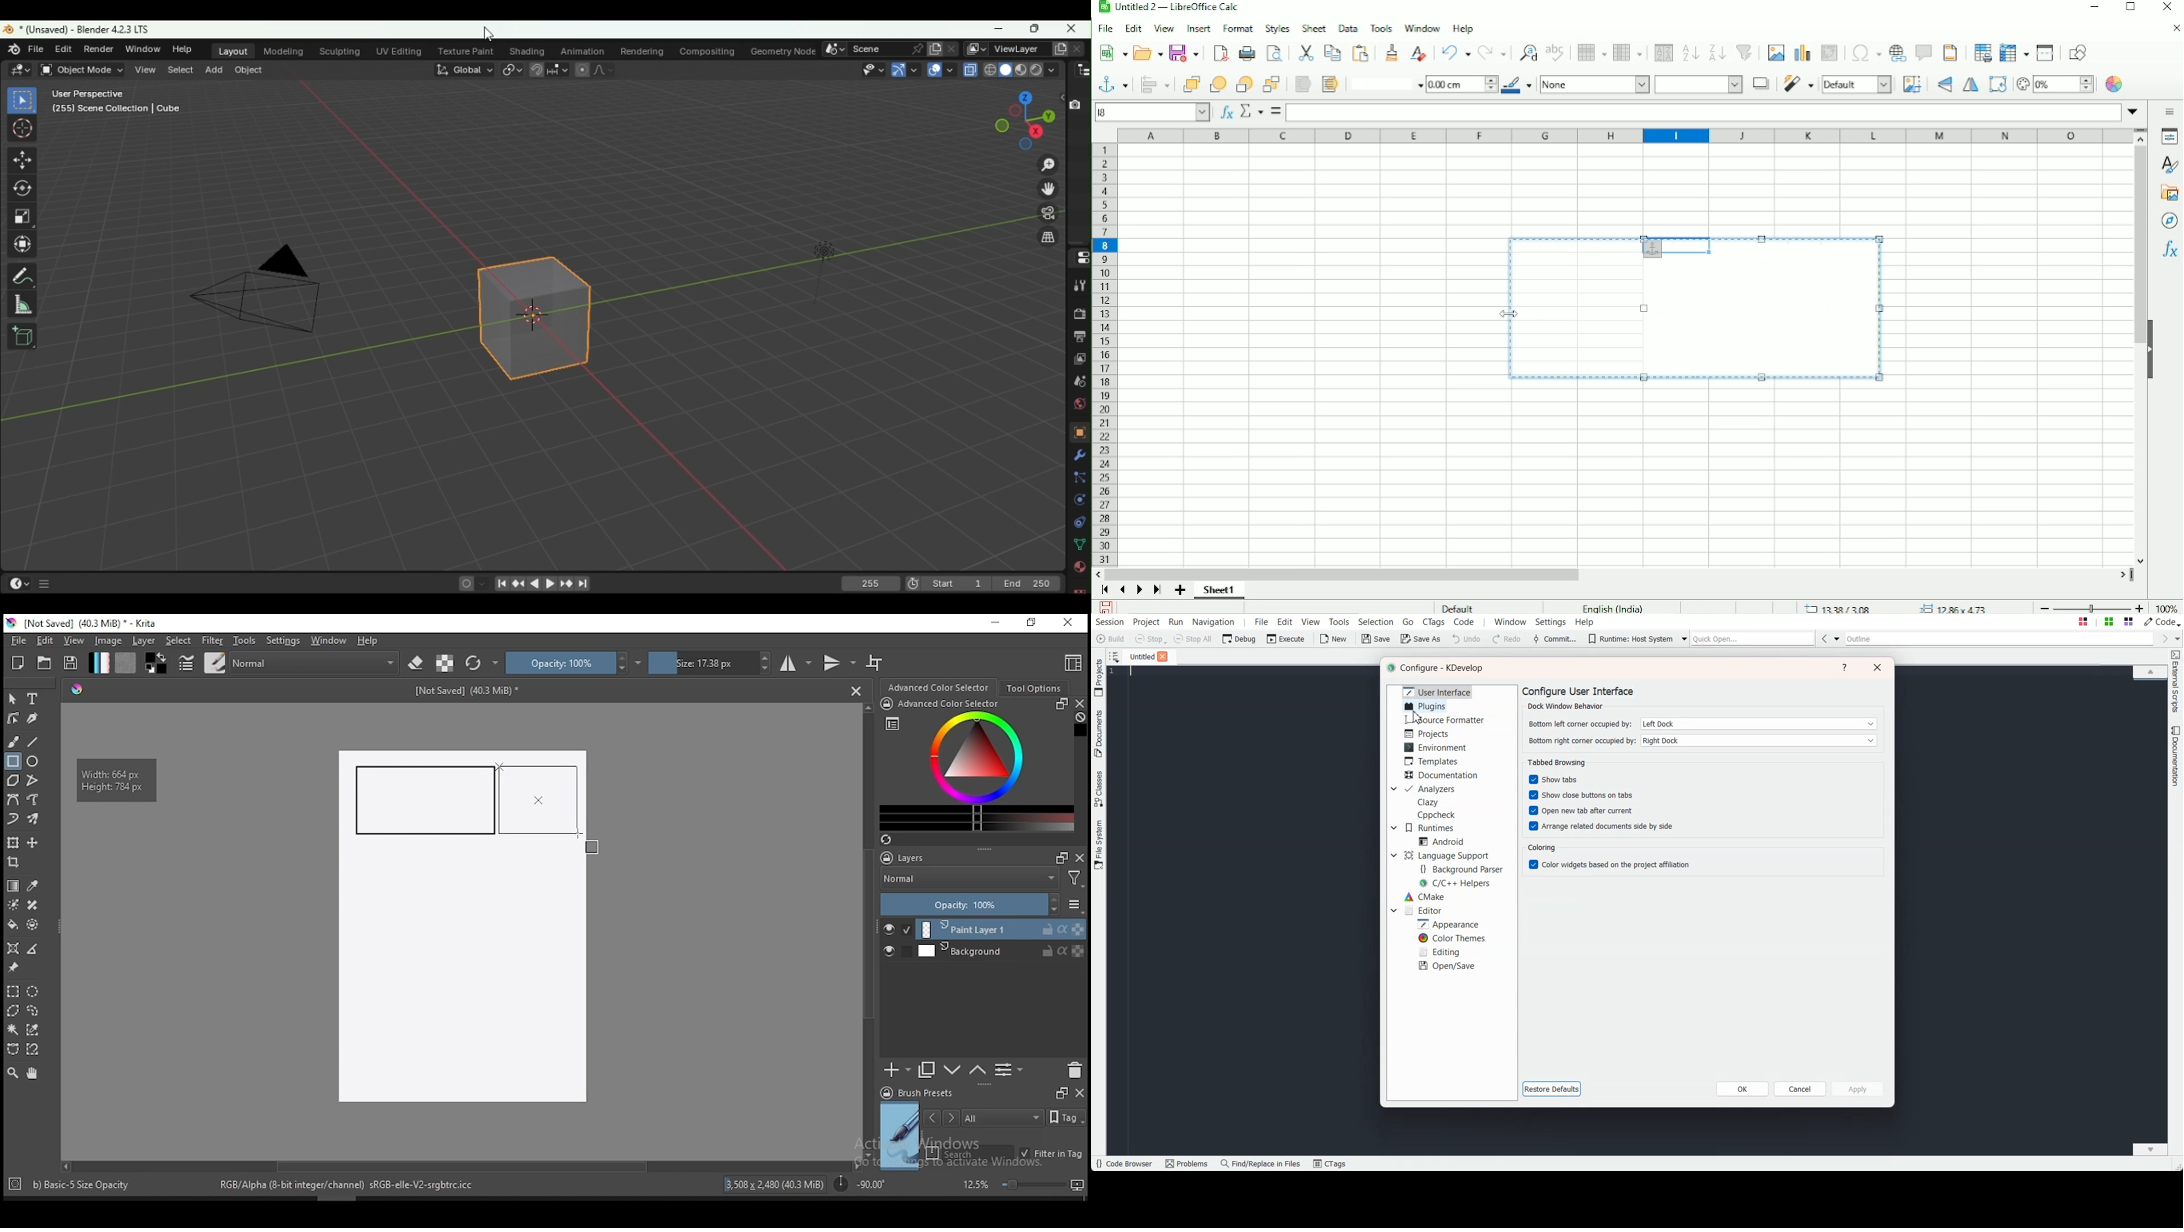 This screenshot has width=2184, height=1232. Describe the element at coordinates (1005, 70) in the screenshot. I see `Viewport shading: Solid` at that location.